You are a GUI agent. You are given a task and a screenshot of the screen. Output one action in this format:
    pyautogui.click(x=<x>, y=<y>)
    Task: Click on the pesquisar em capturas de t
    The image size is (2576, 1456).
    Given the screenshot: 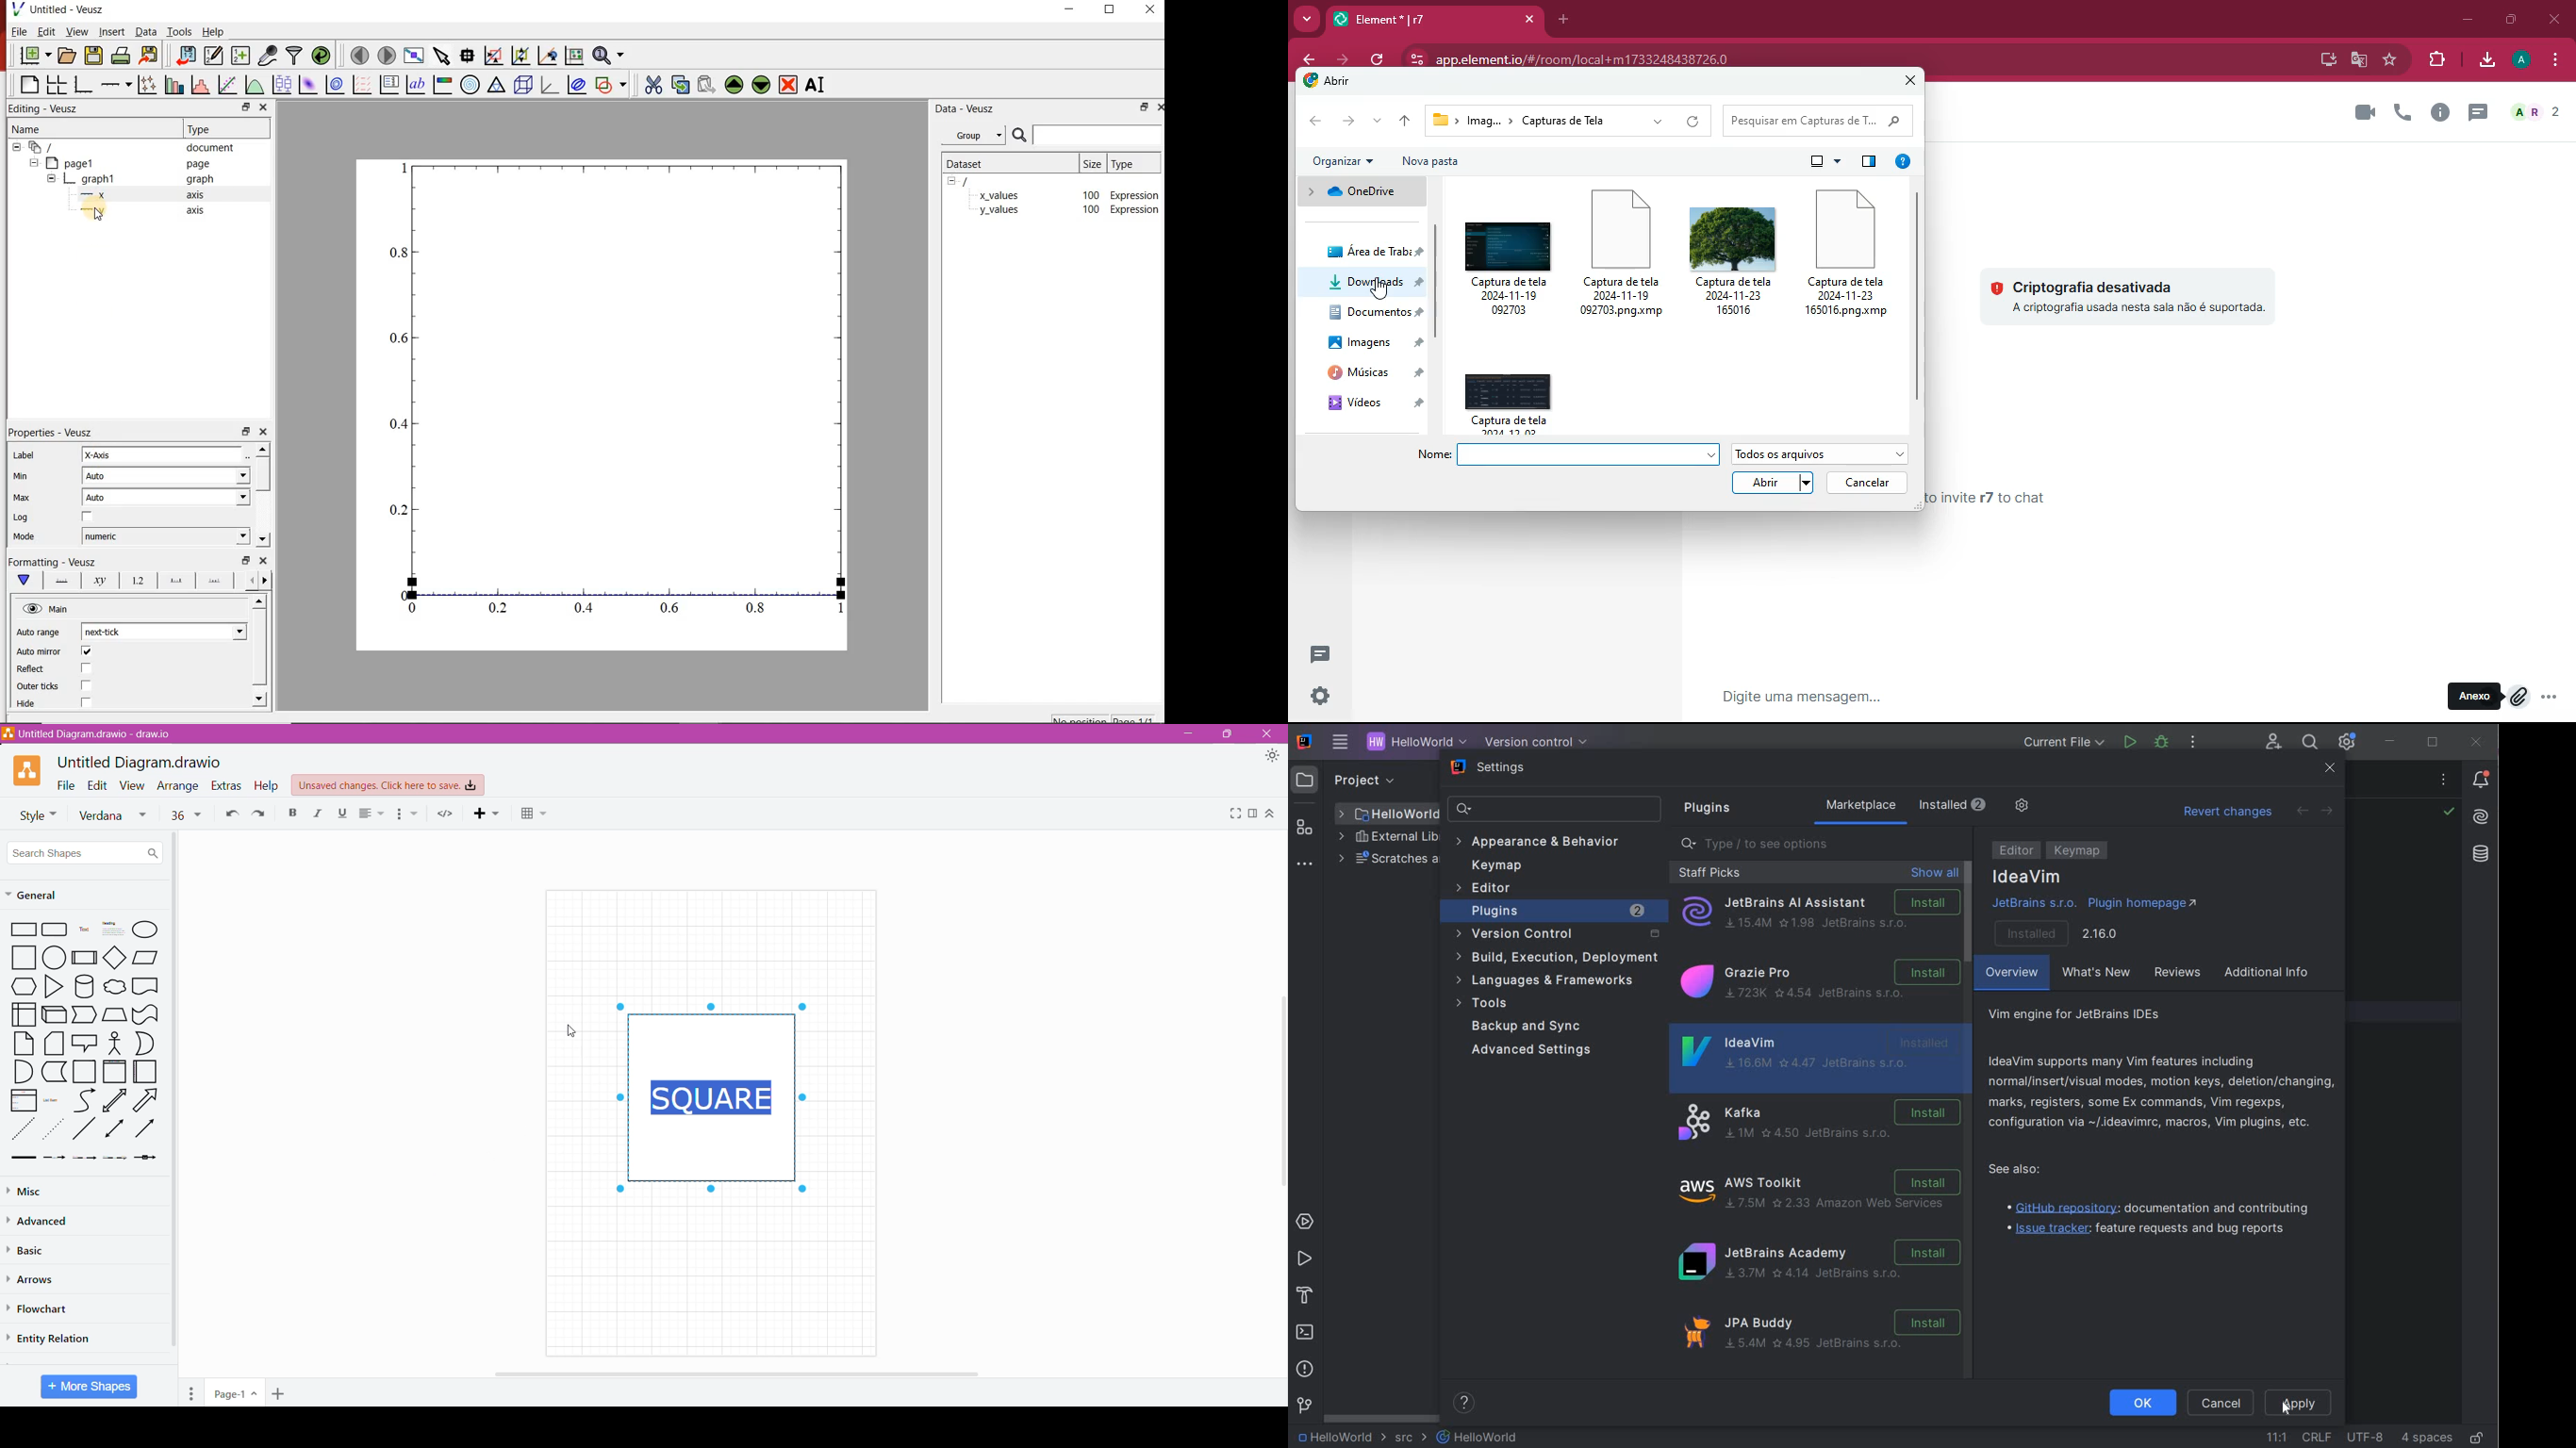 What is the action you would take?
    pyautogui.click(x=1821, y=120)
    